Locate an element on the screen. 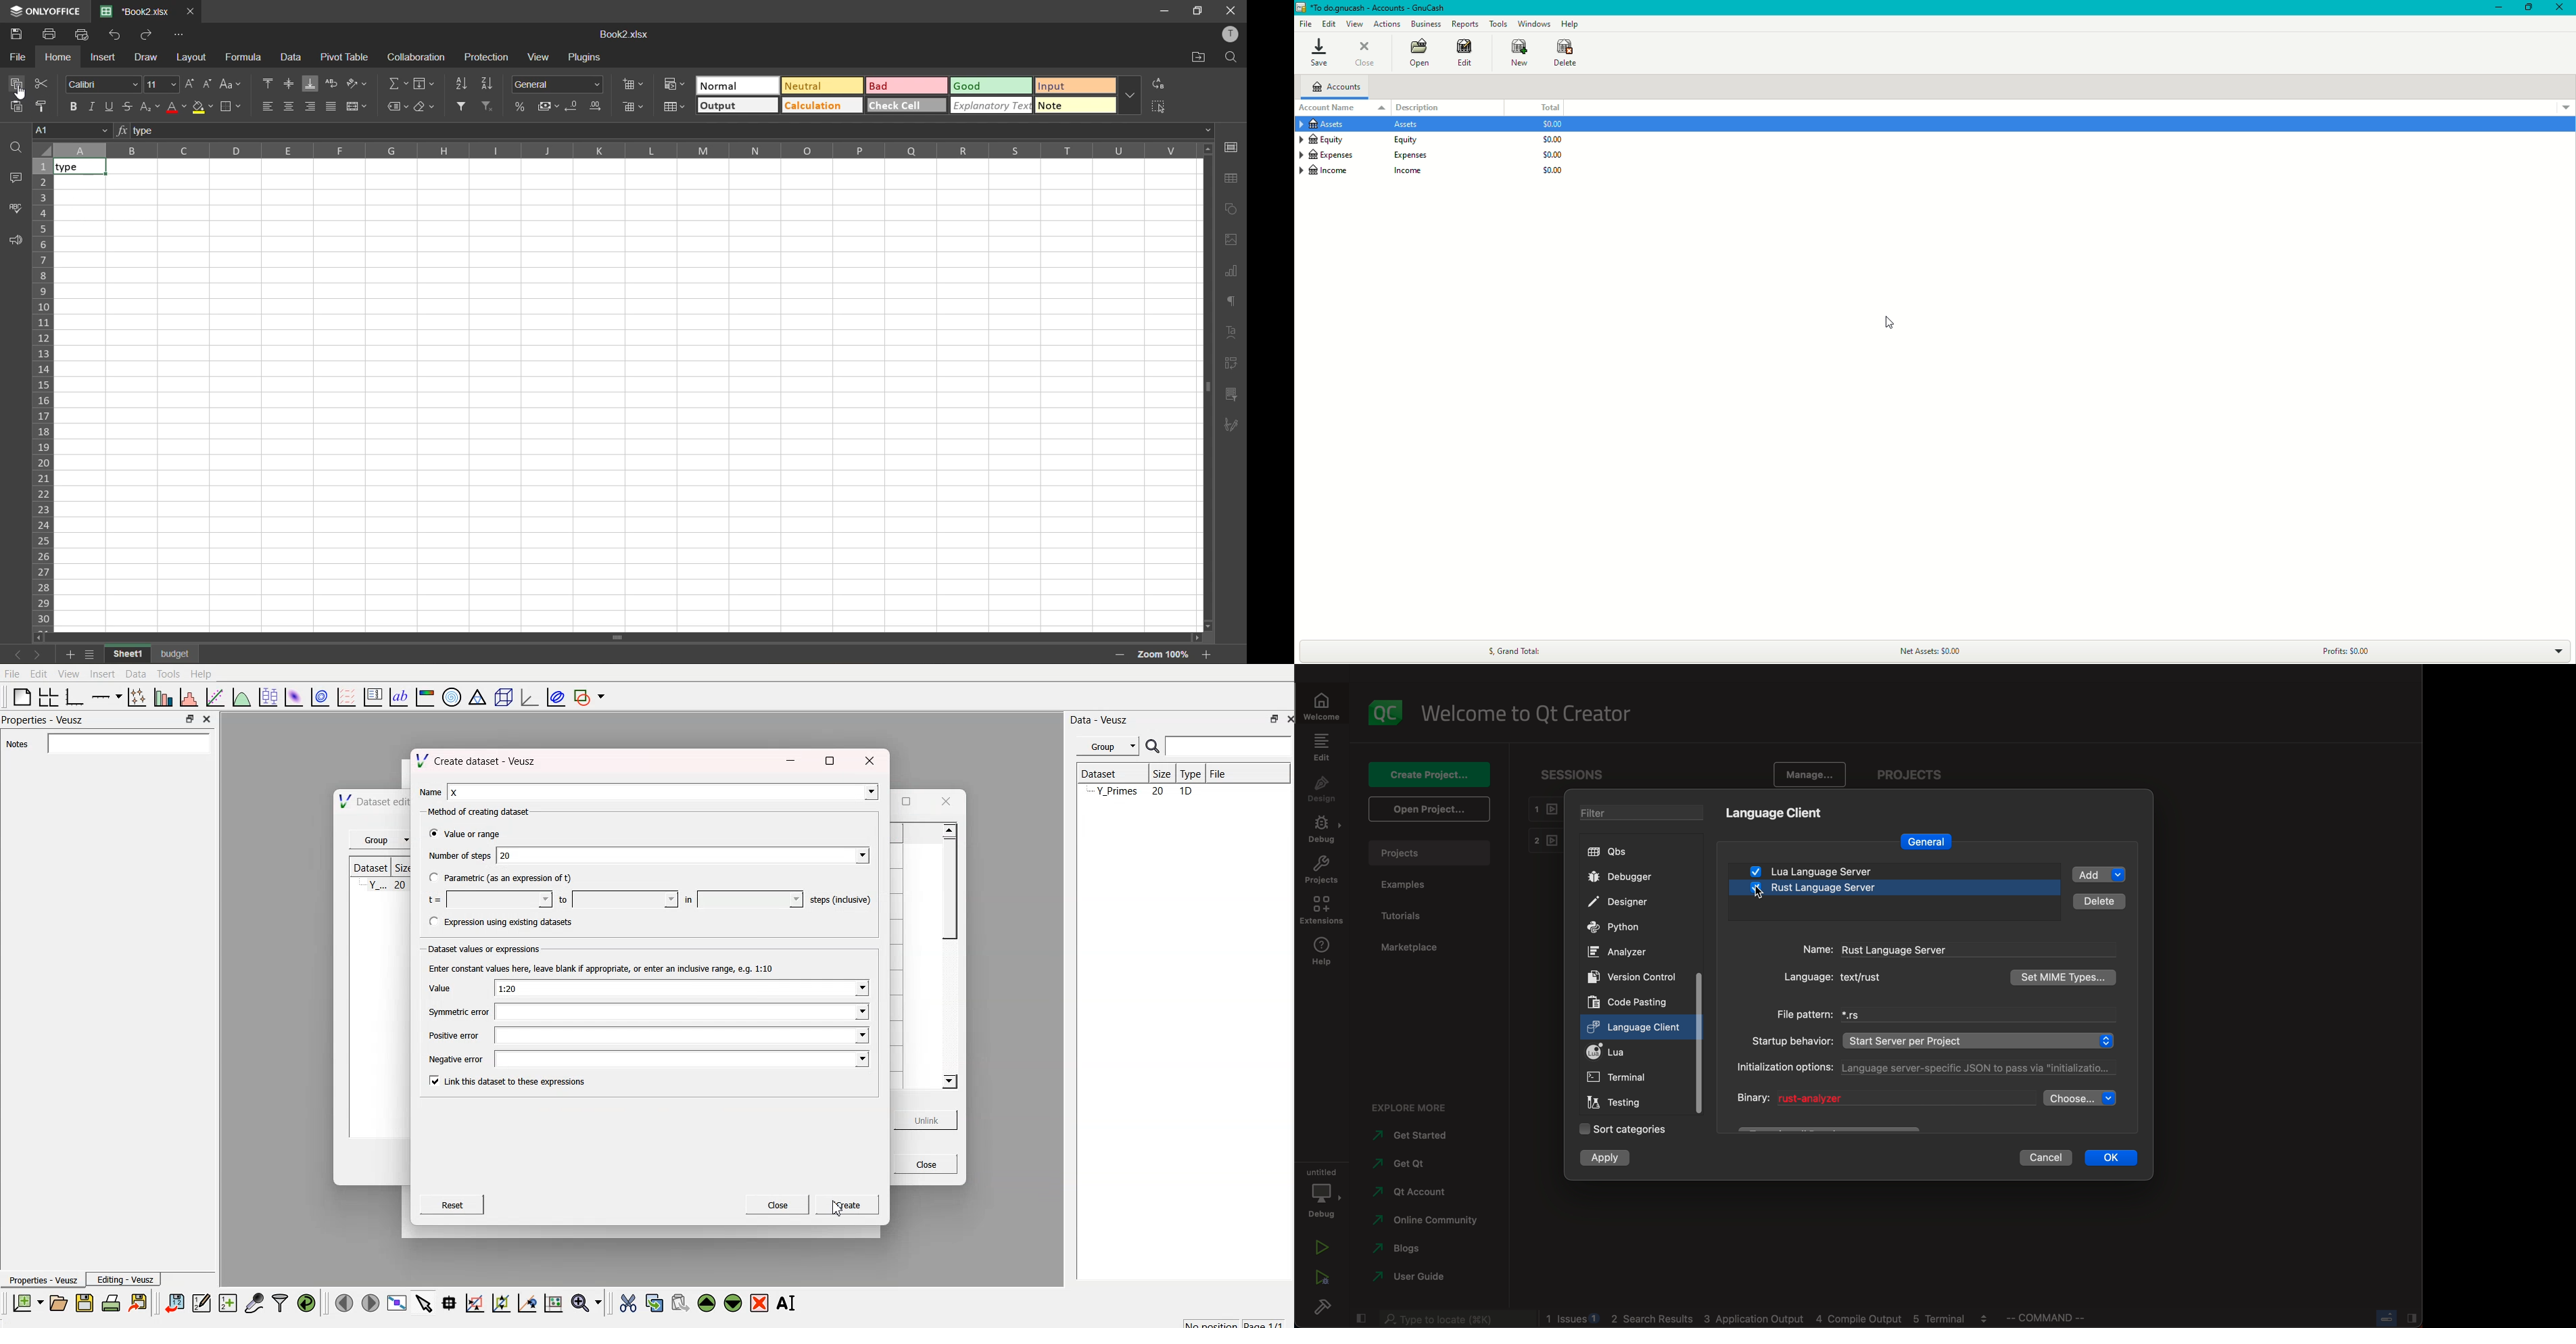 Image resolution: width=2576 pixels, height=1344 pixels. call settings is located at coordinates (1233, 148).